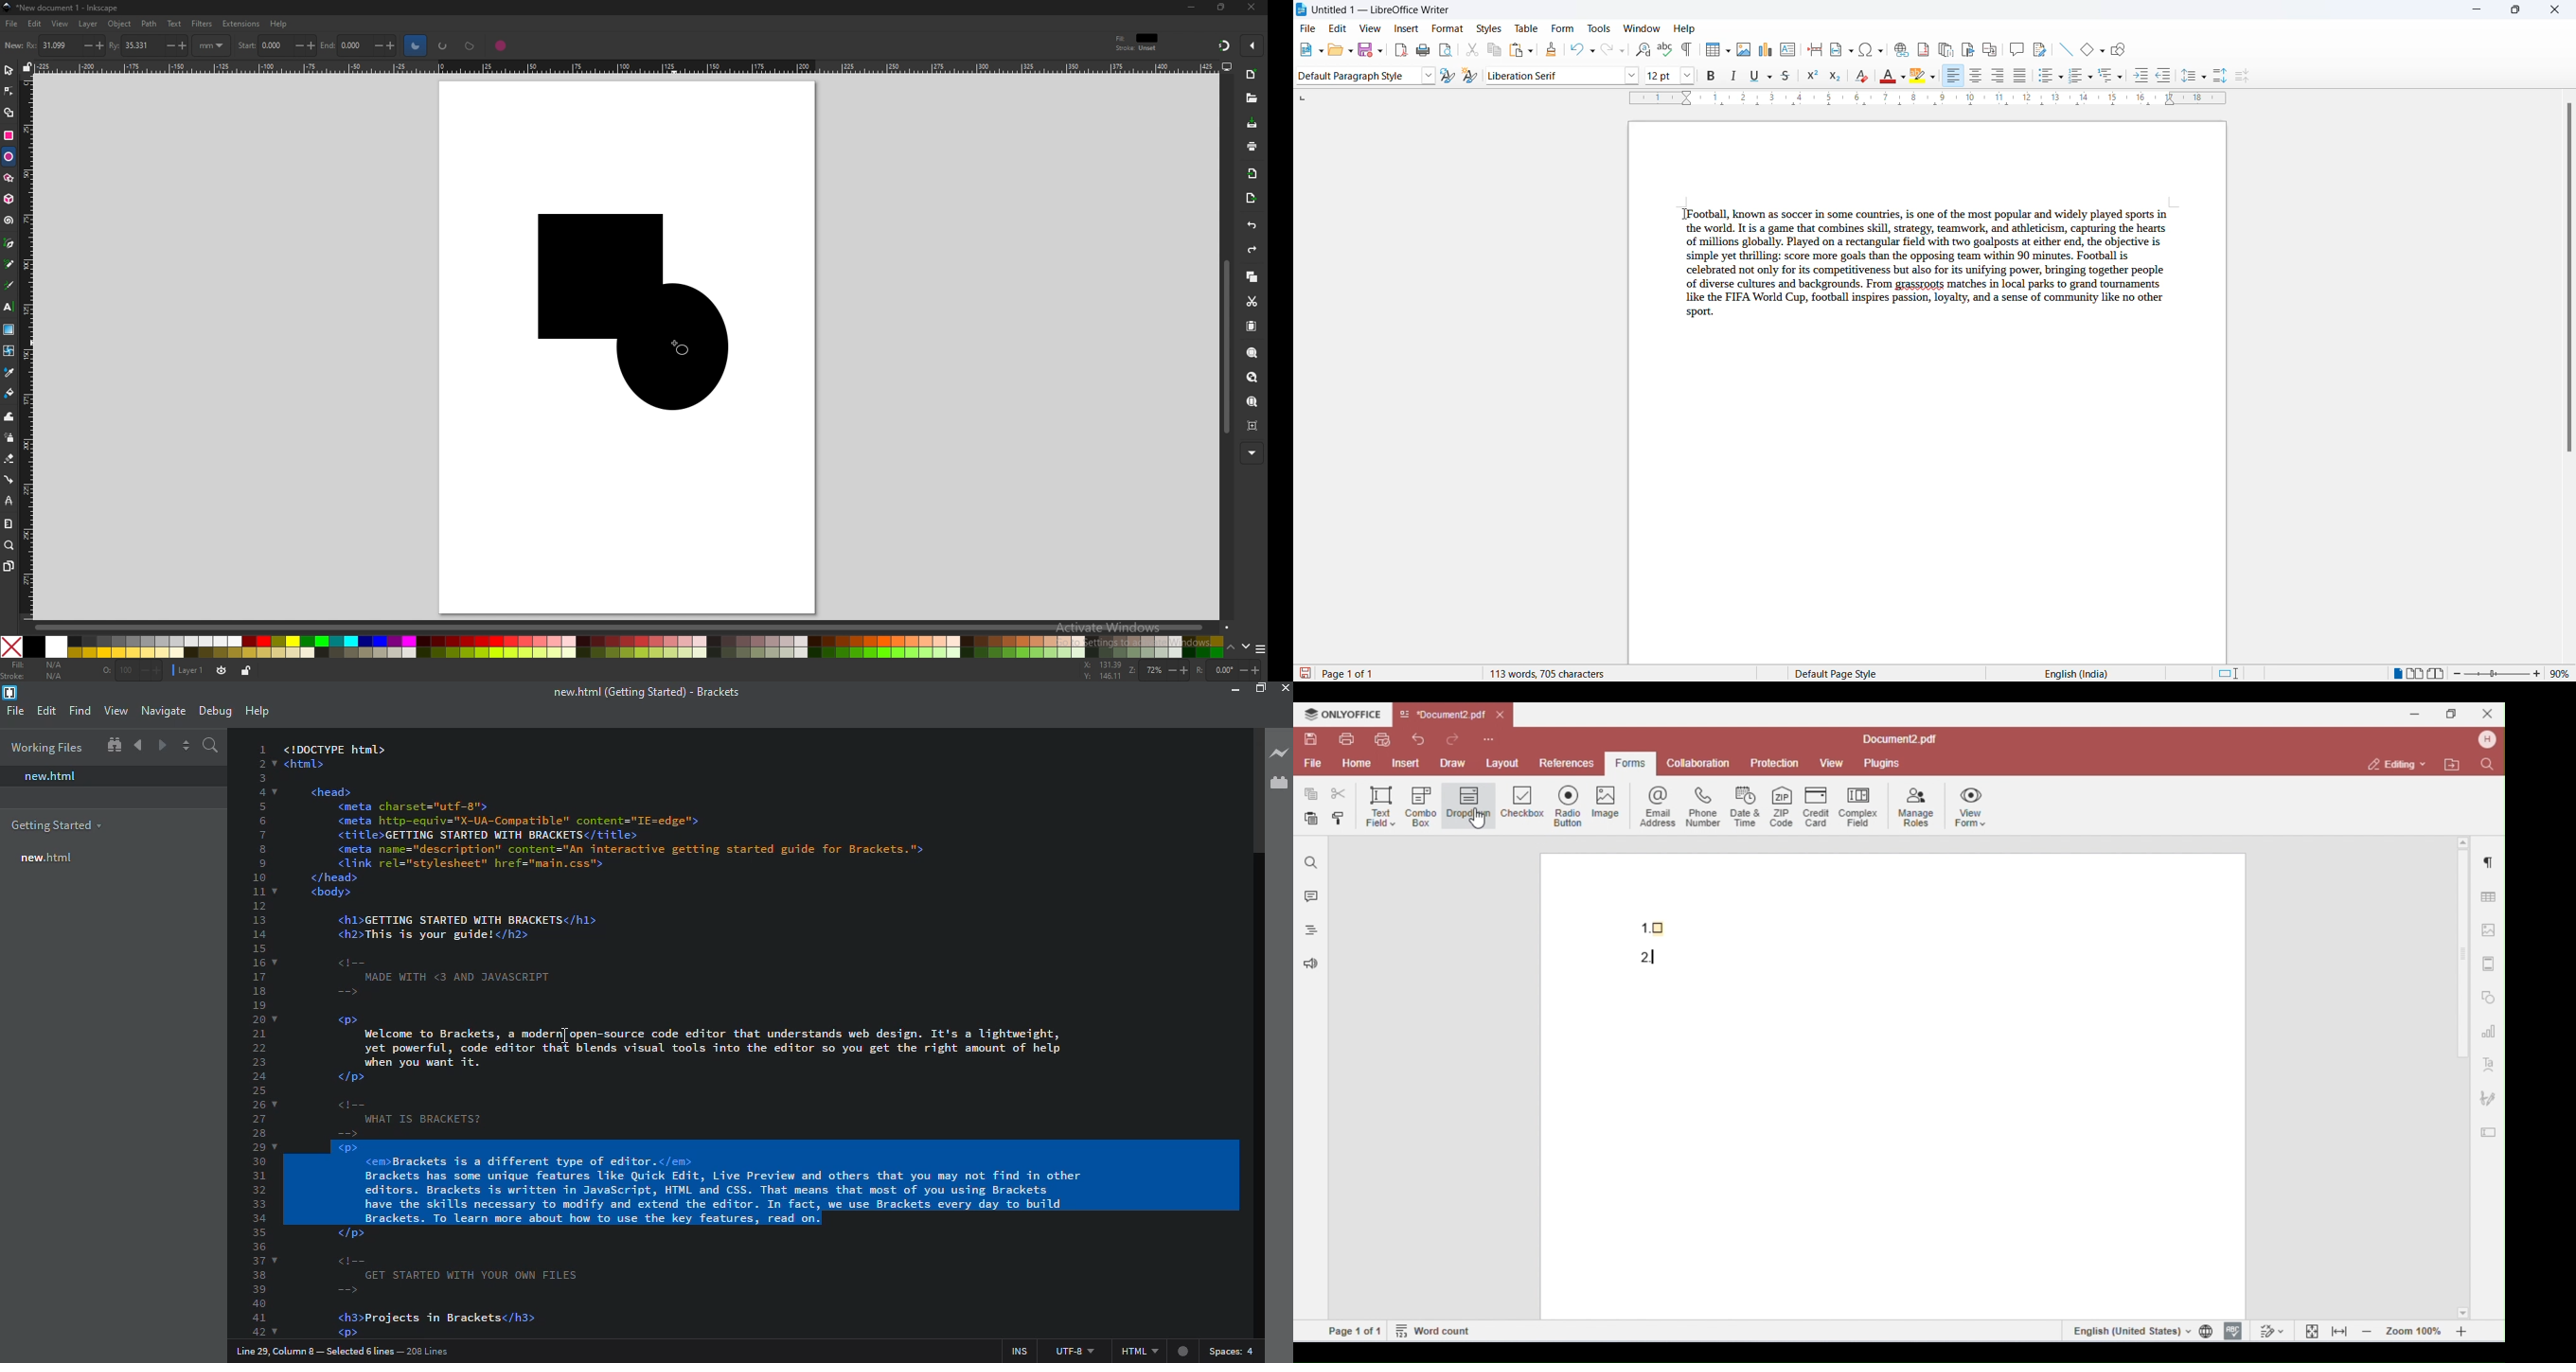 The image size is (2576, 1372). I want to click on pages, so click(8, 566).